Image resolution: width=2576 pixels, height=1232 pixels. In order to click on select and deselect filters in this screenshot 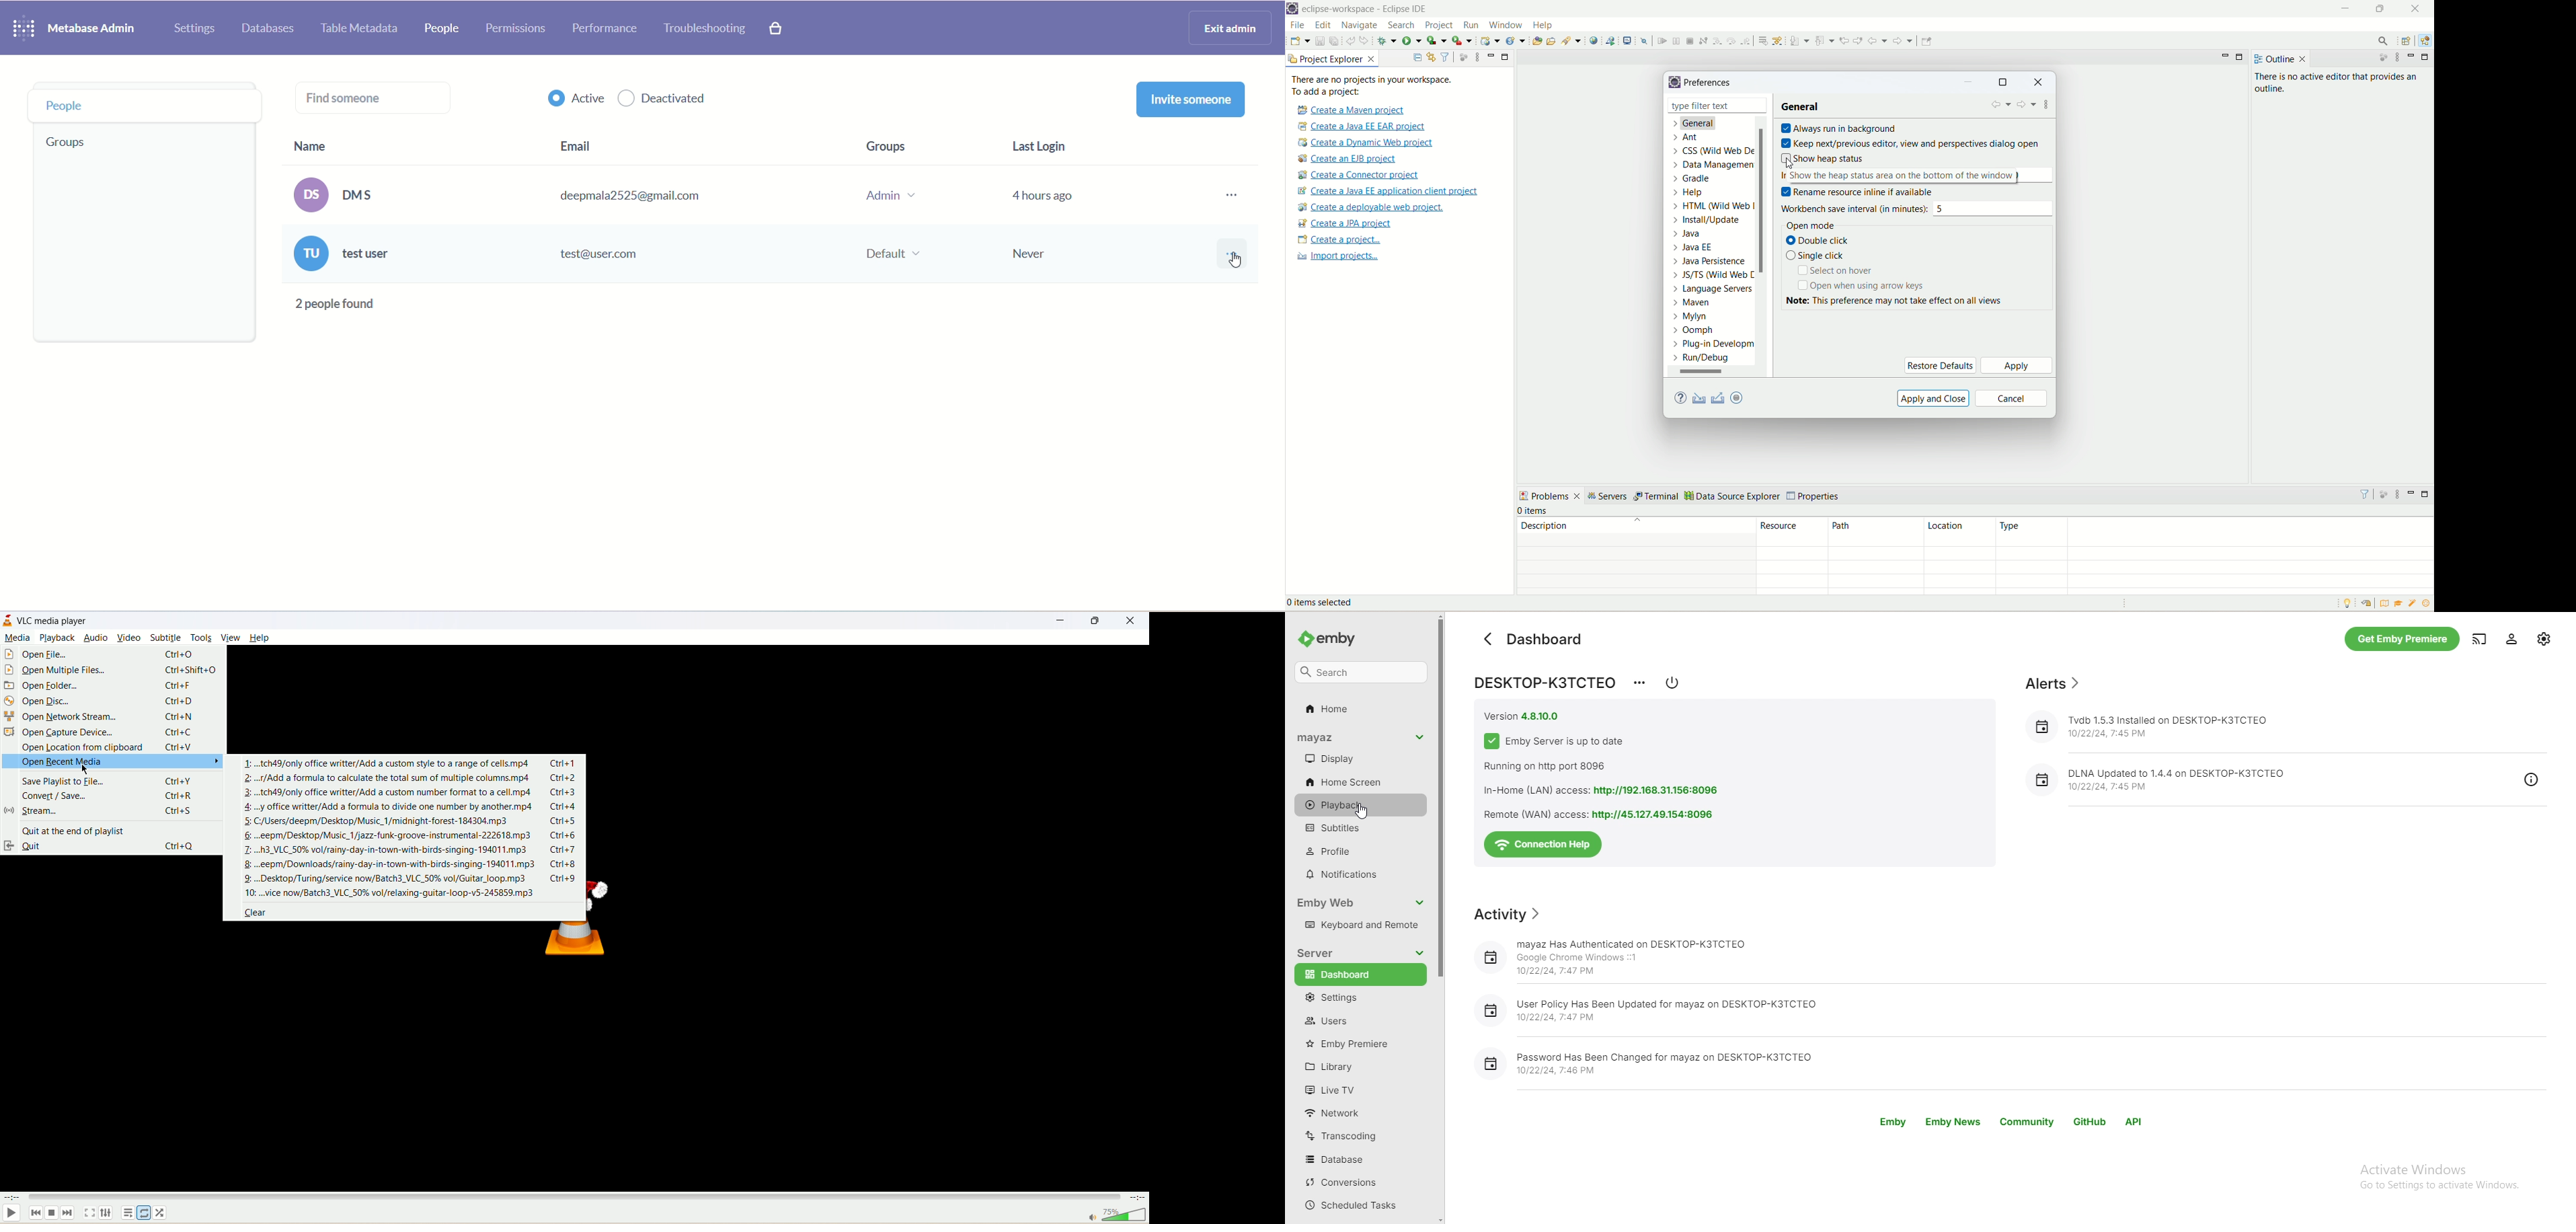, I will do `click(1446, 56)`.